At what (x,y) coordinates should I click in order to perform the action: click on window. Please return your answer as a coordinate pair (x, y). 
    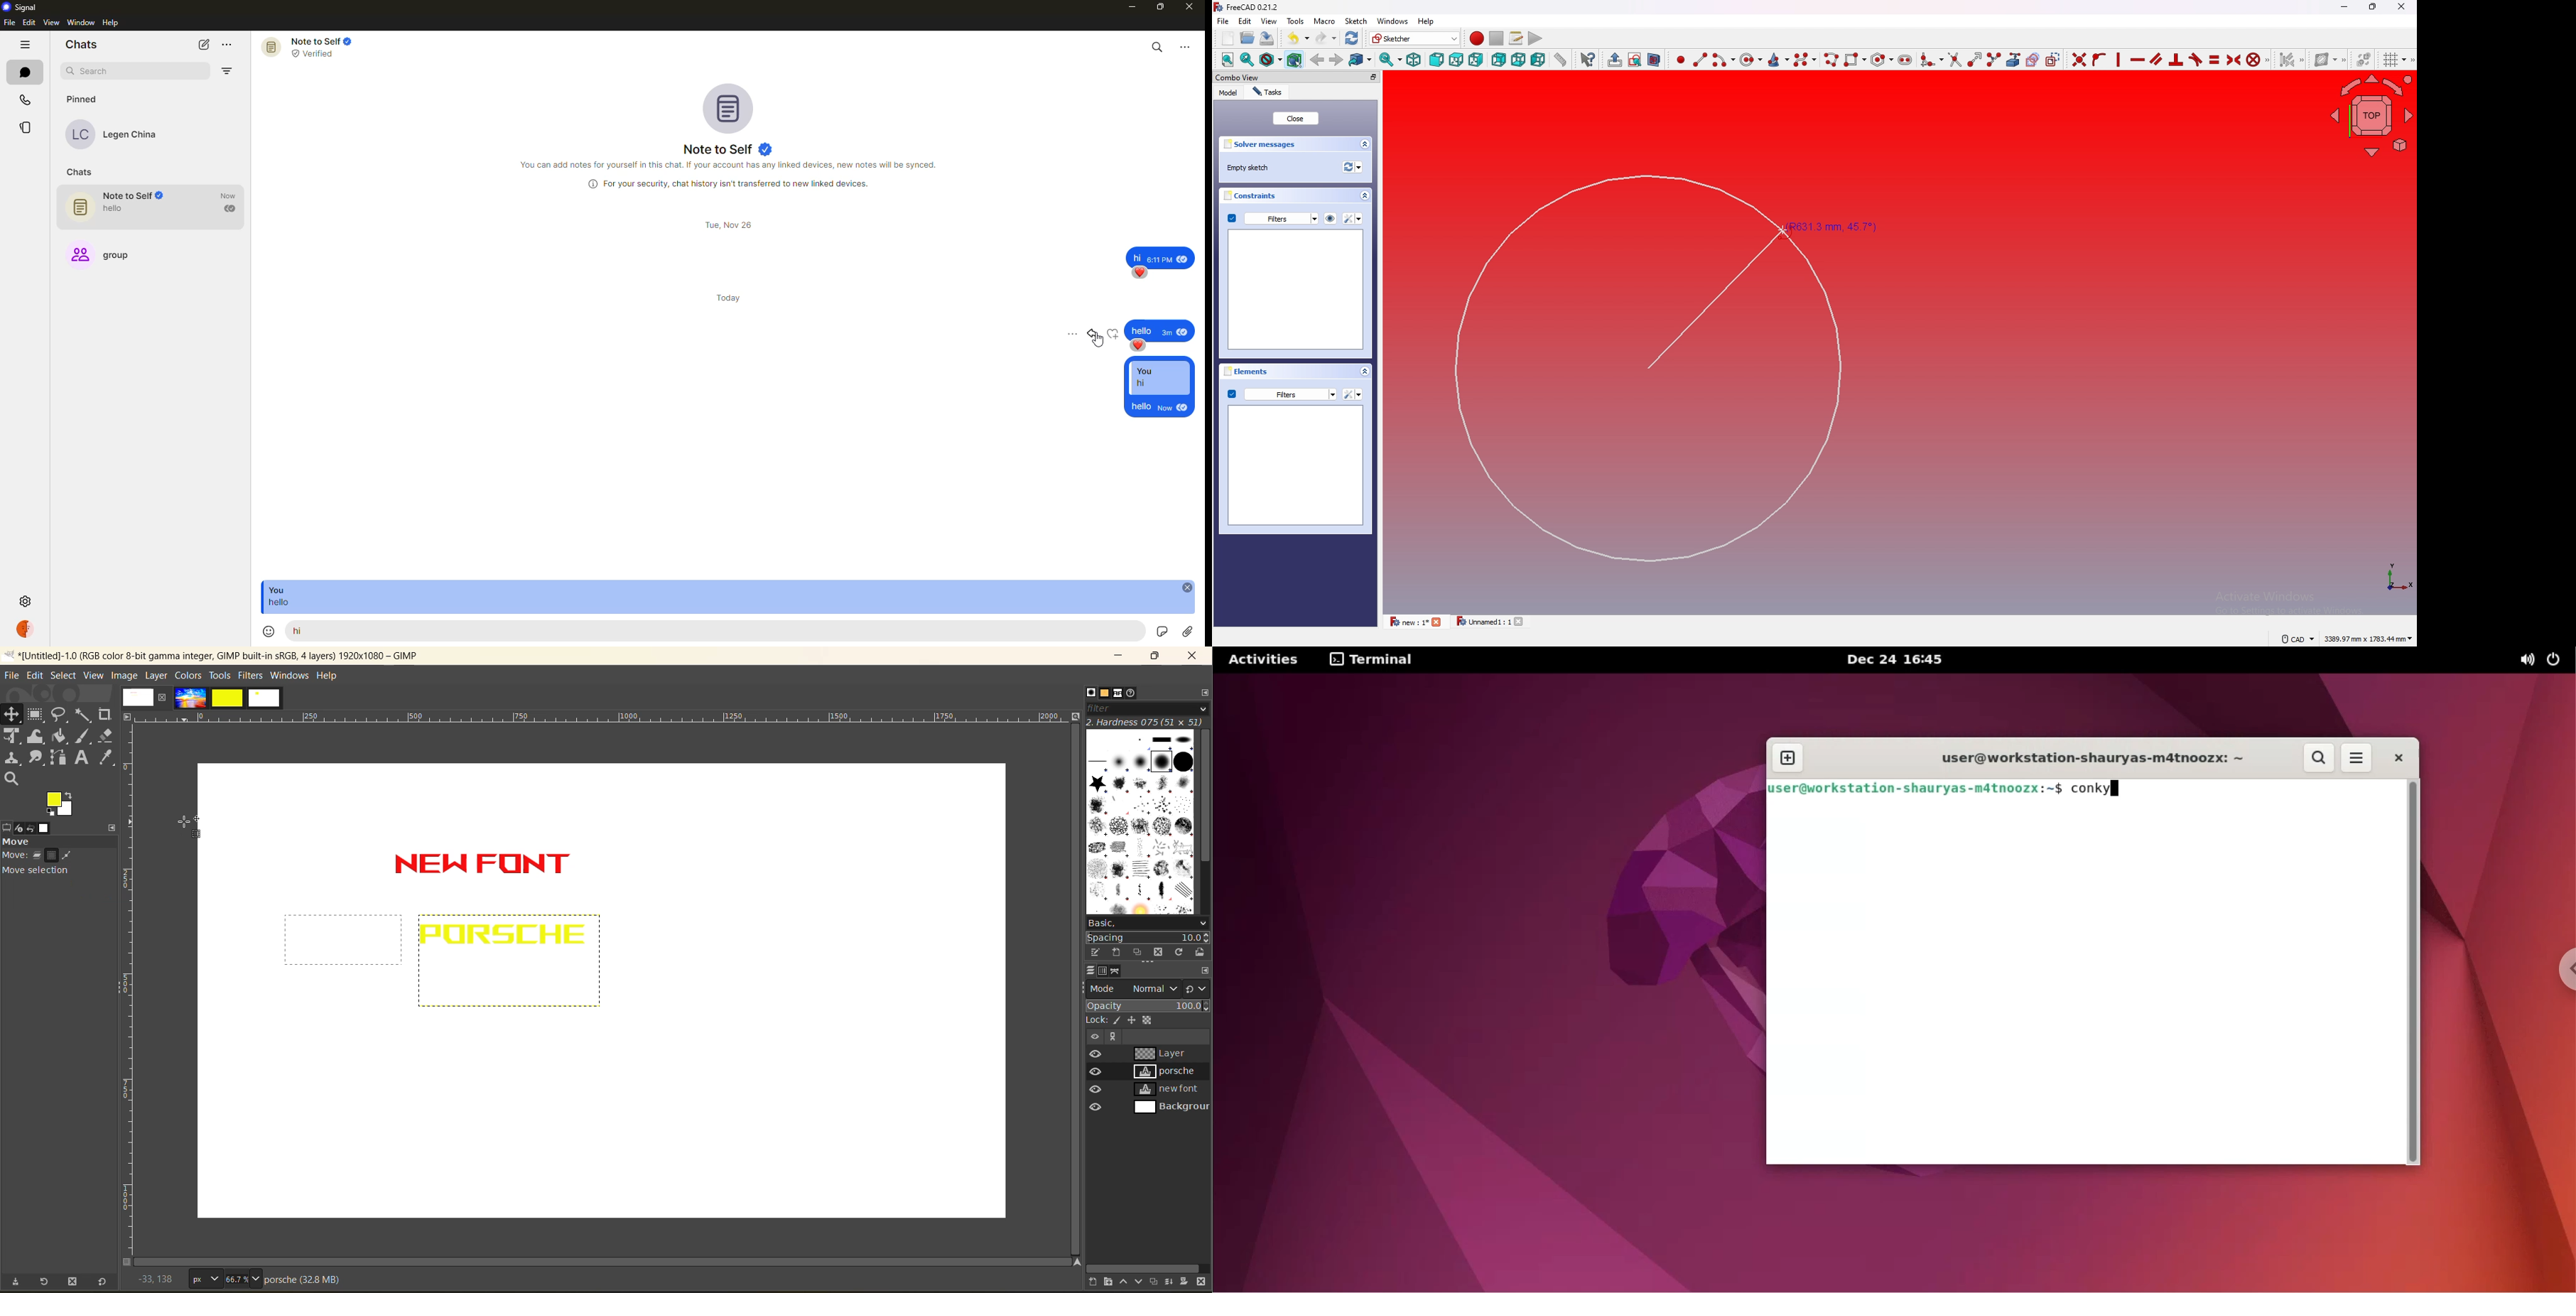
    Looking at the image, I should click on (80, 23).